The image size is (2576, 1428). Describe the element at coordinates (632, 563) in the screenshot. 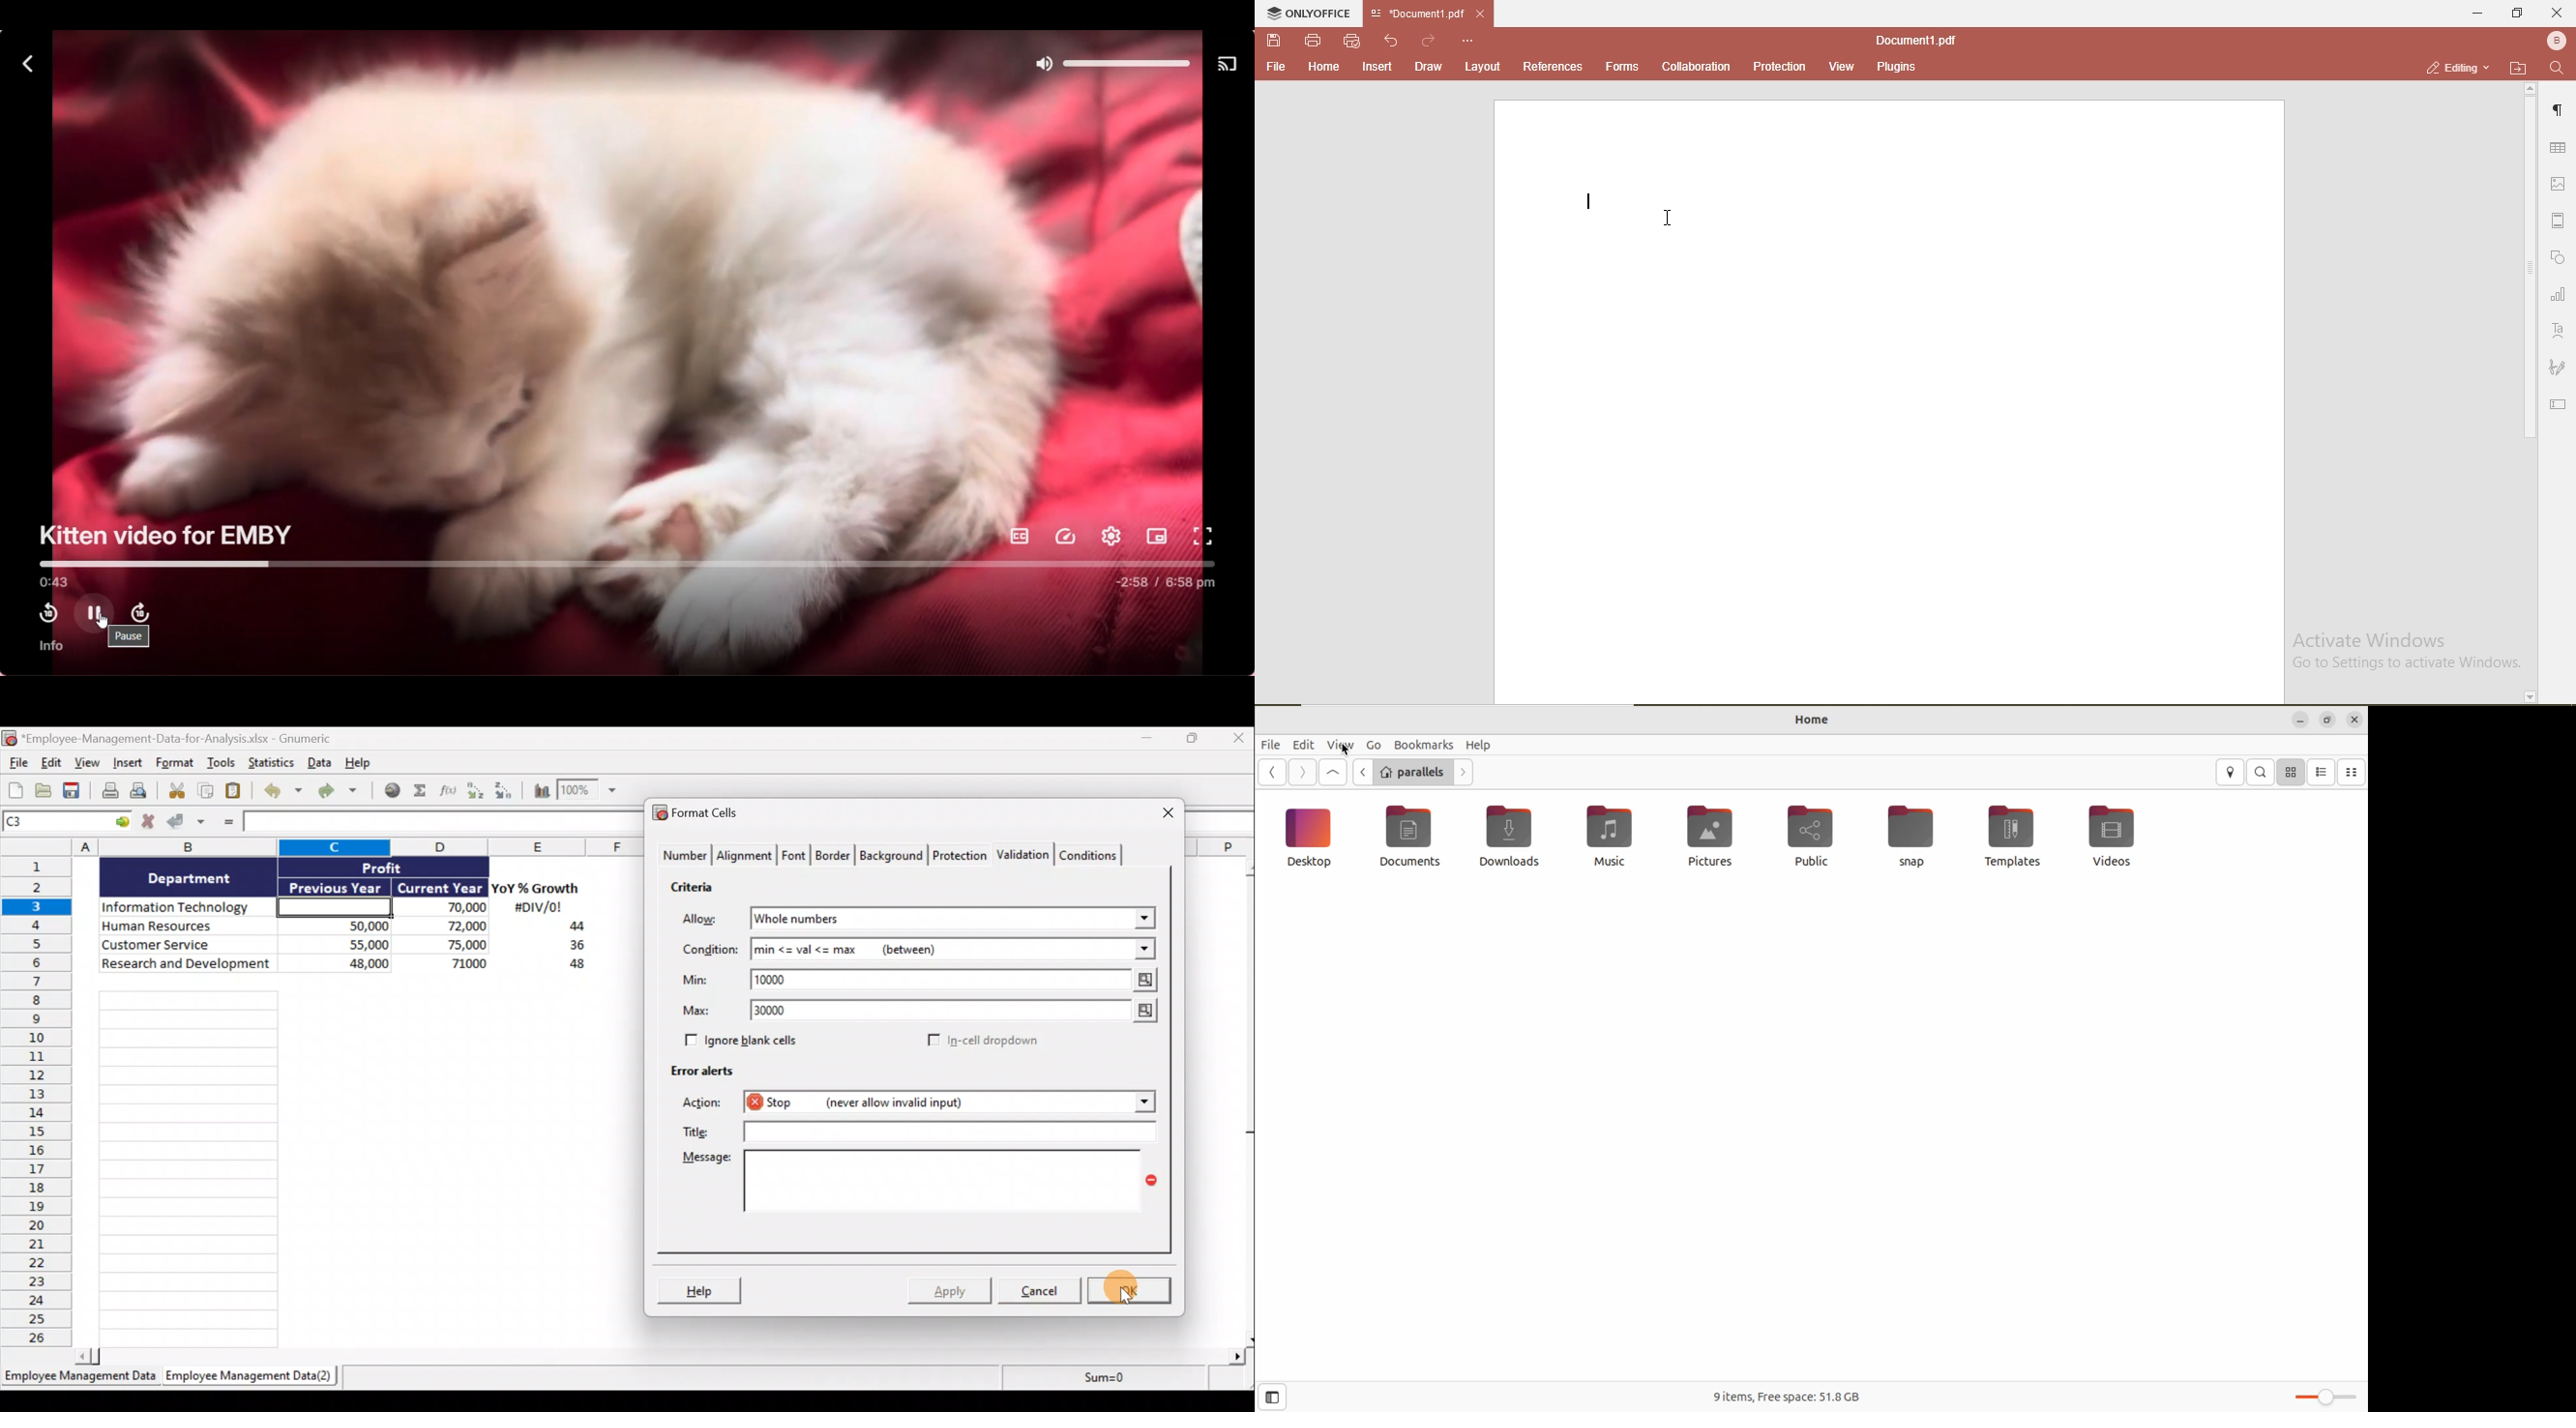

I see `Timeline of video with the length of video already watched highlighted` at that location.